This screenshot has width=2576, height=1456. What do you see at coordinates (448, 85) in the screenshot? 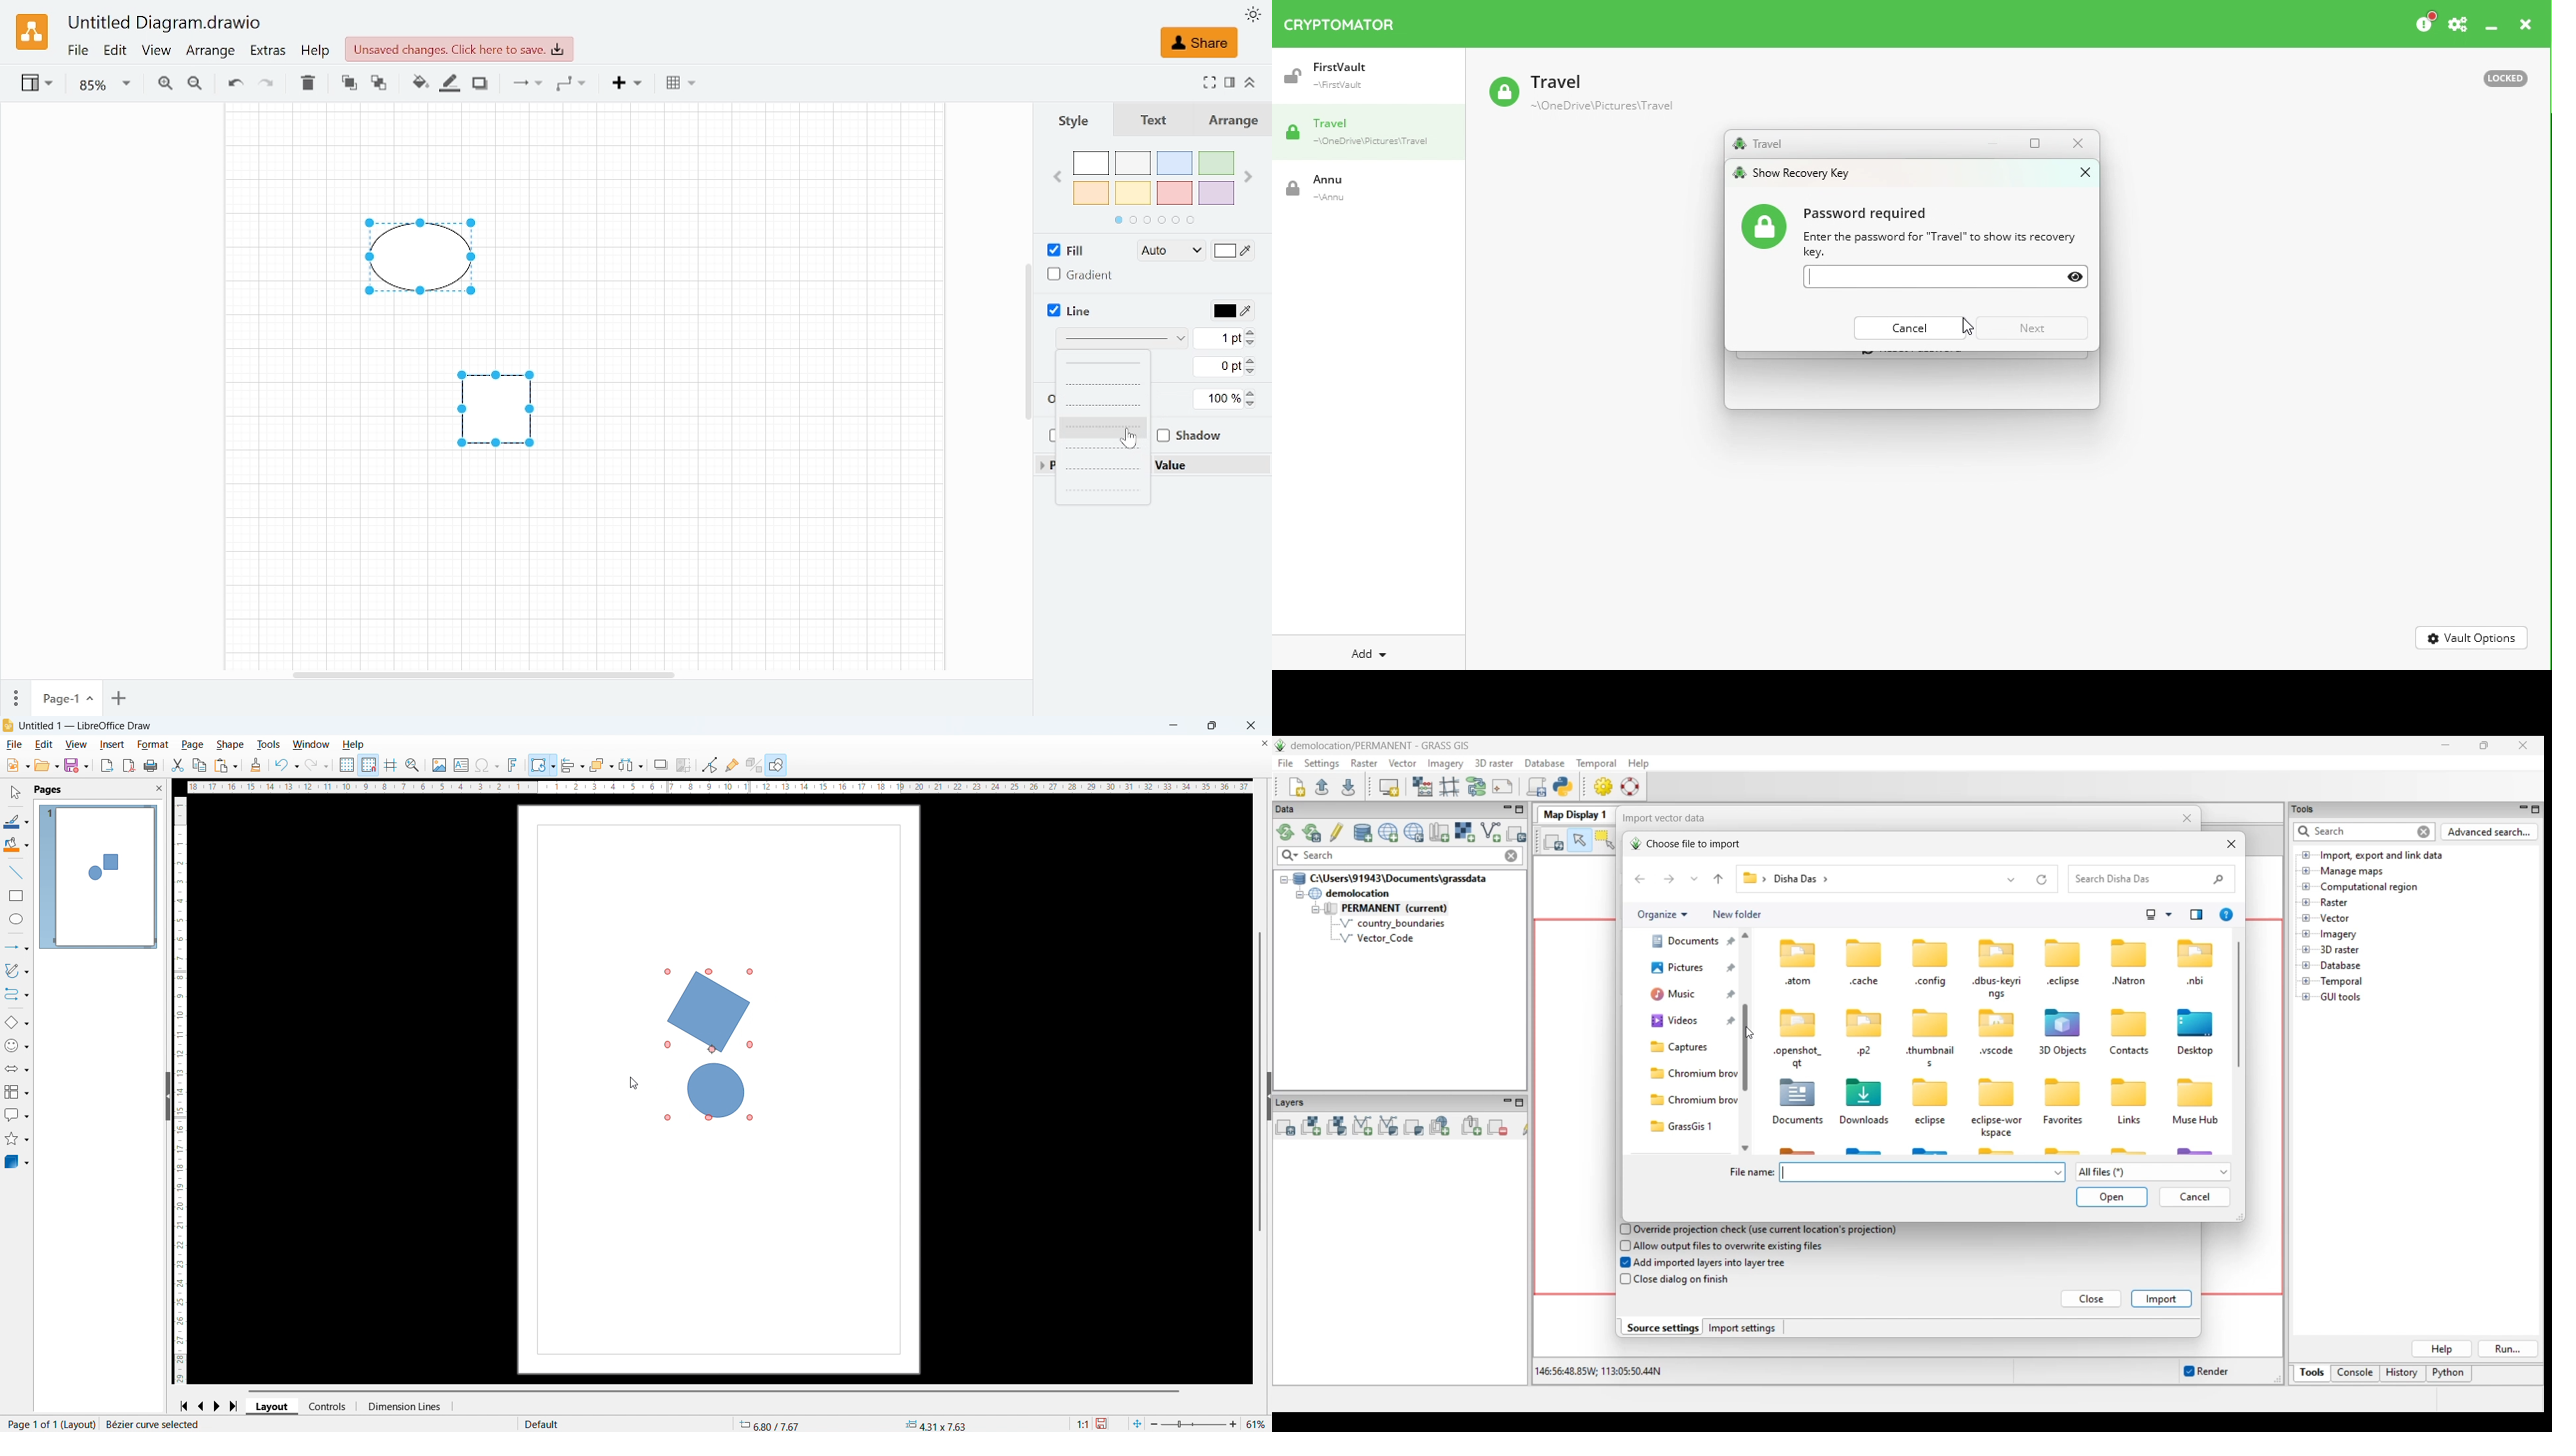
I see `Fill line` at bounding box center [448, 85].